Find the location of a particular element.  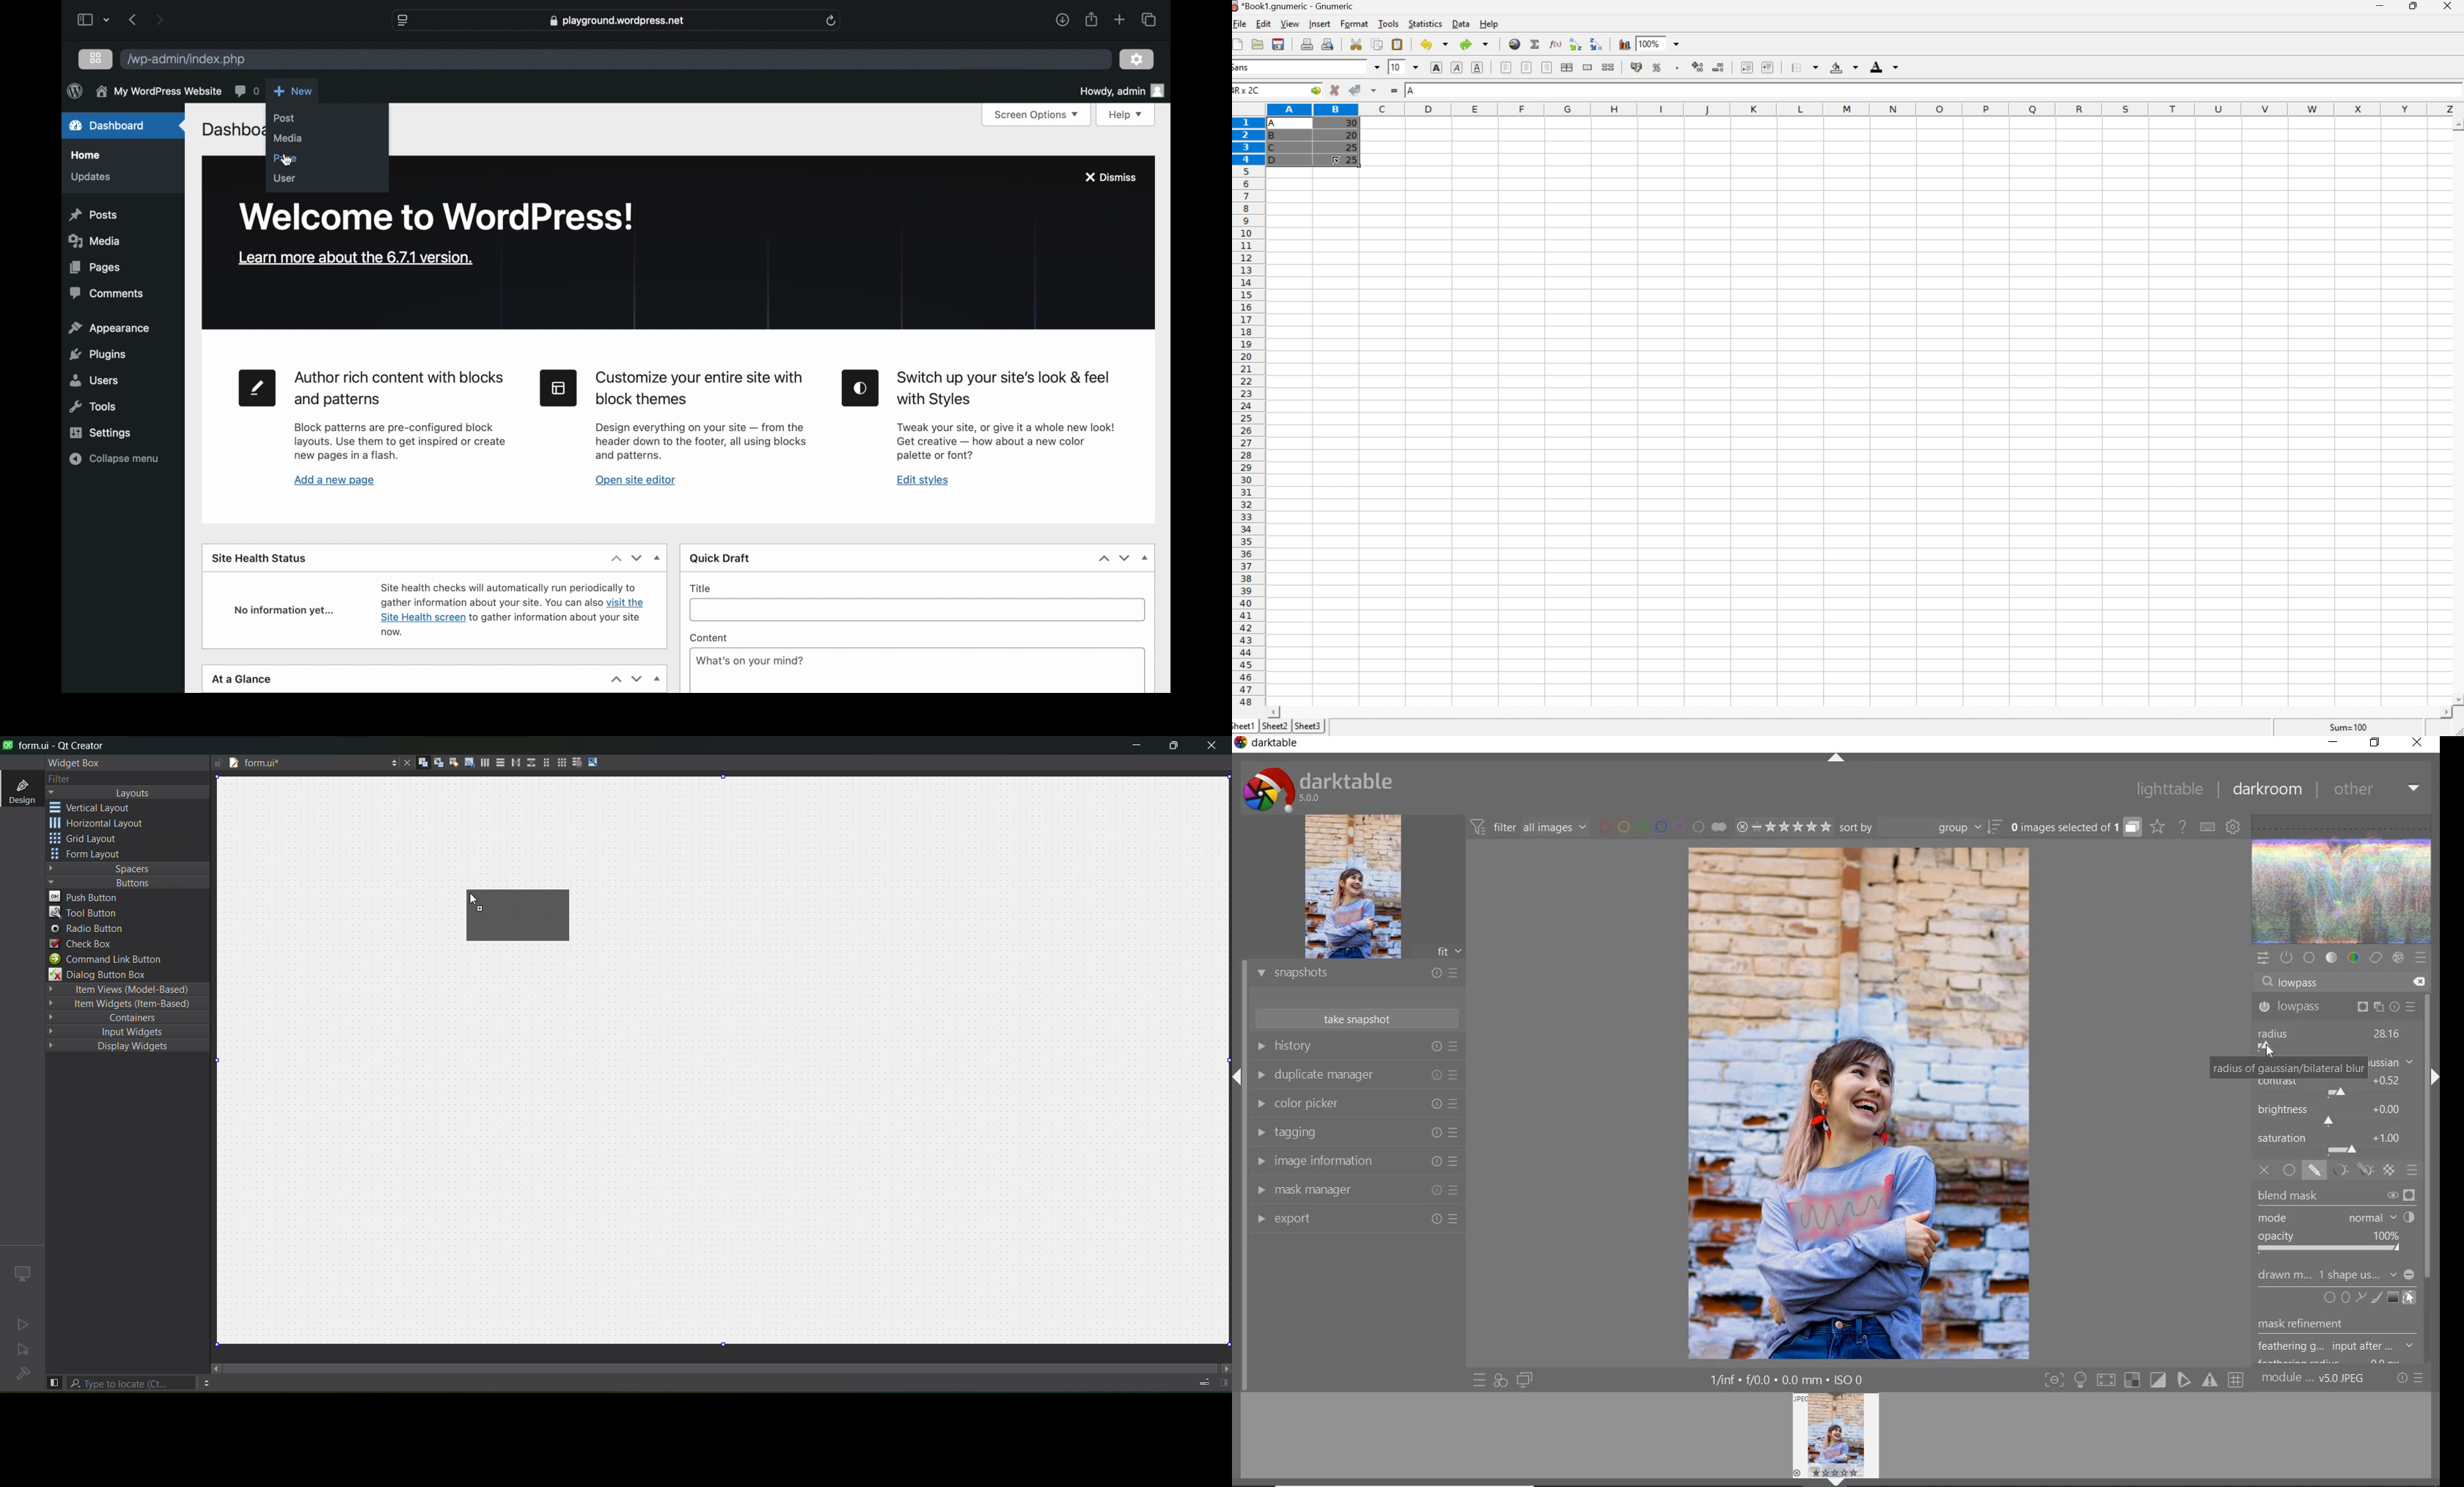

minimize is located at coordinates (2335, 743).